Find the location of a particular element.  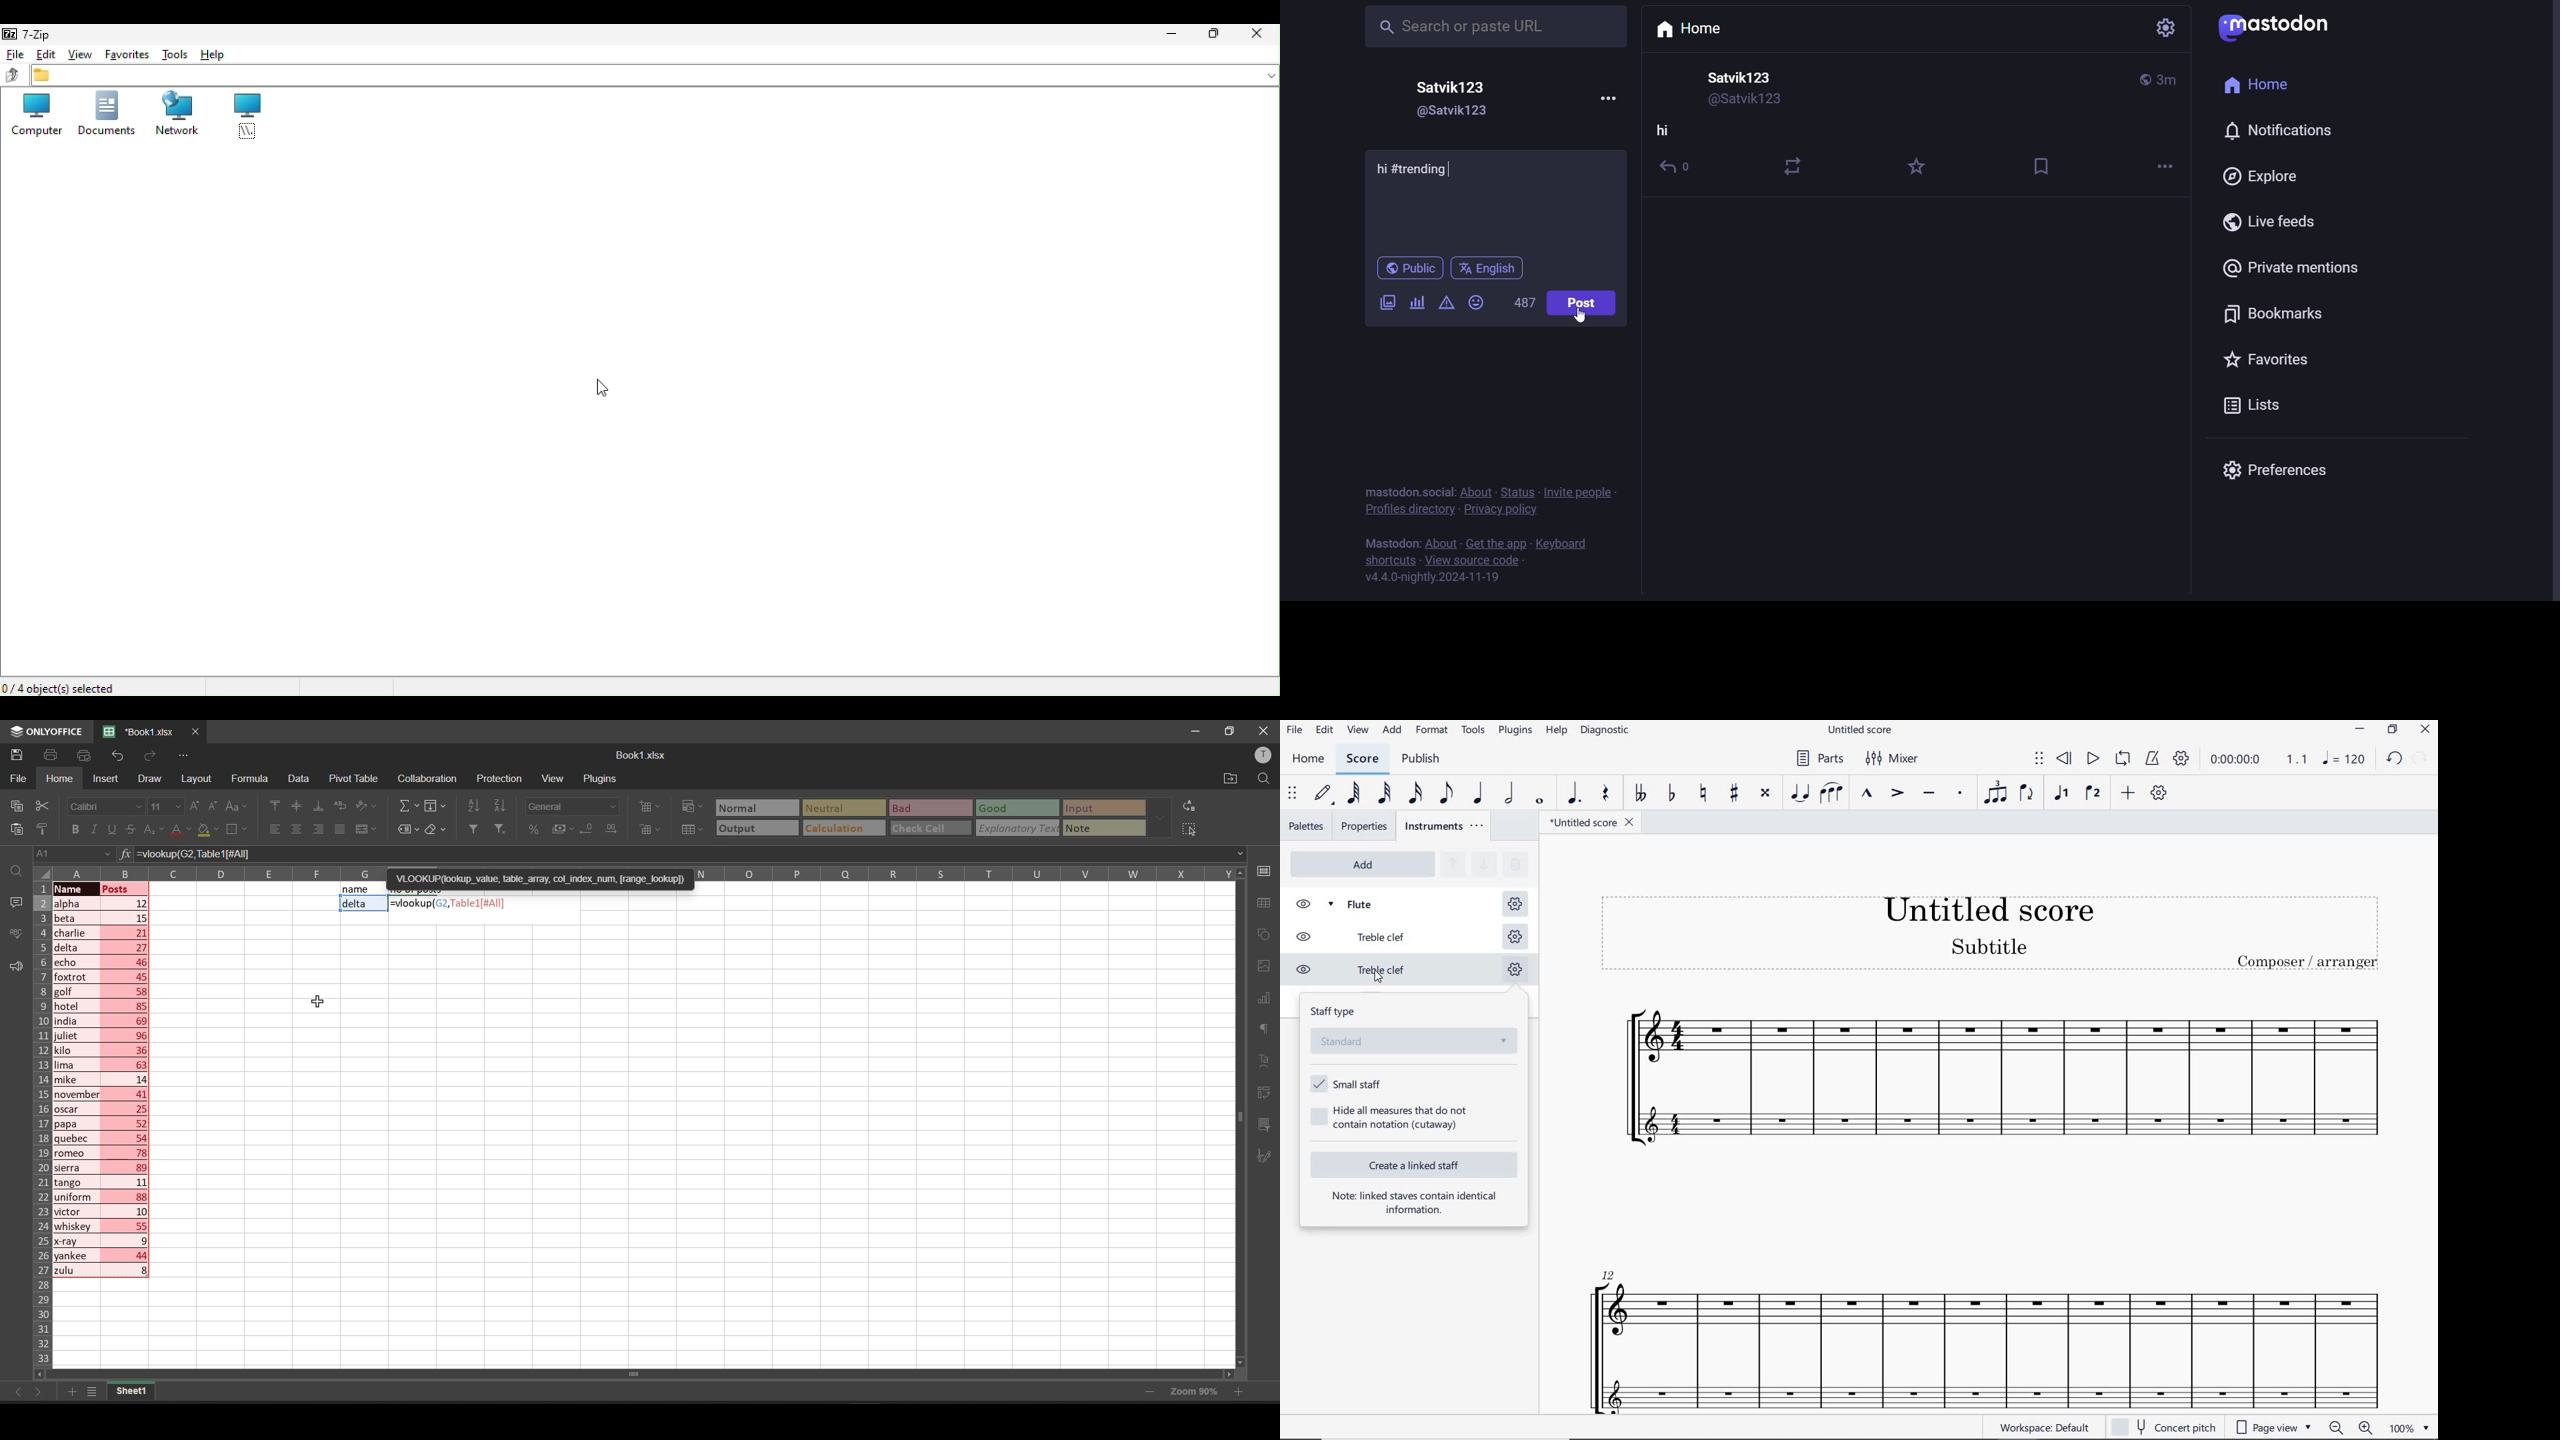

source code is located at coordinates (1472, 563).